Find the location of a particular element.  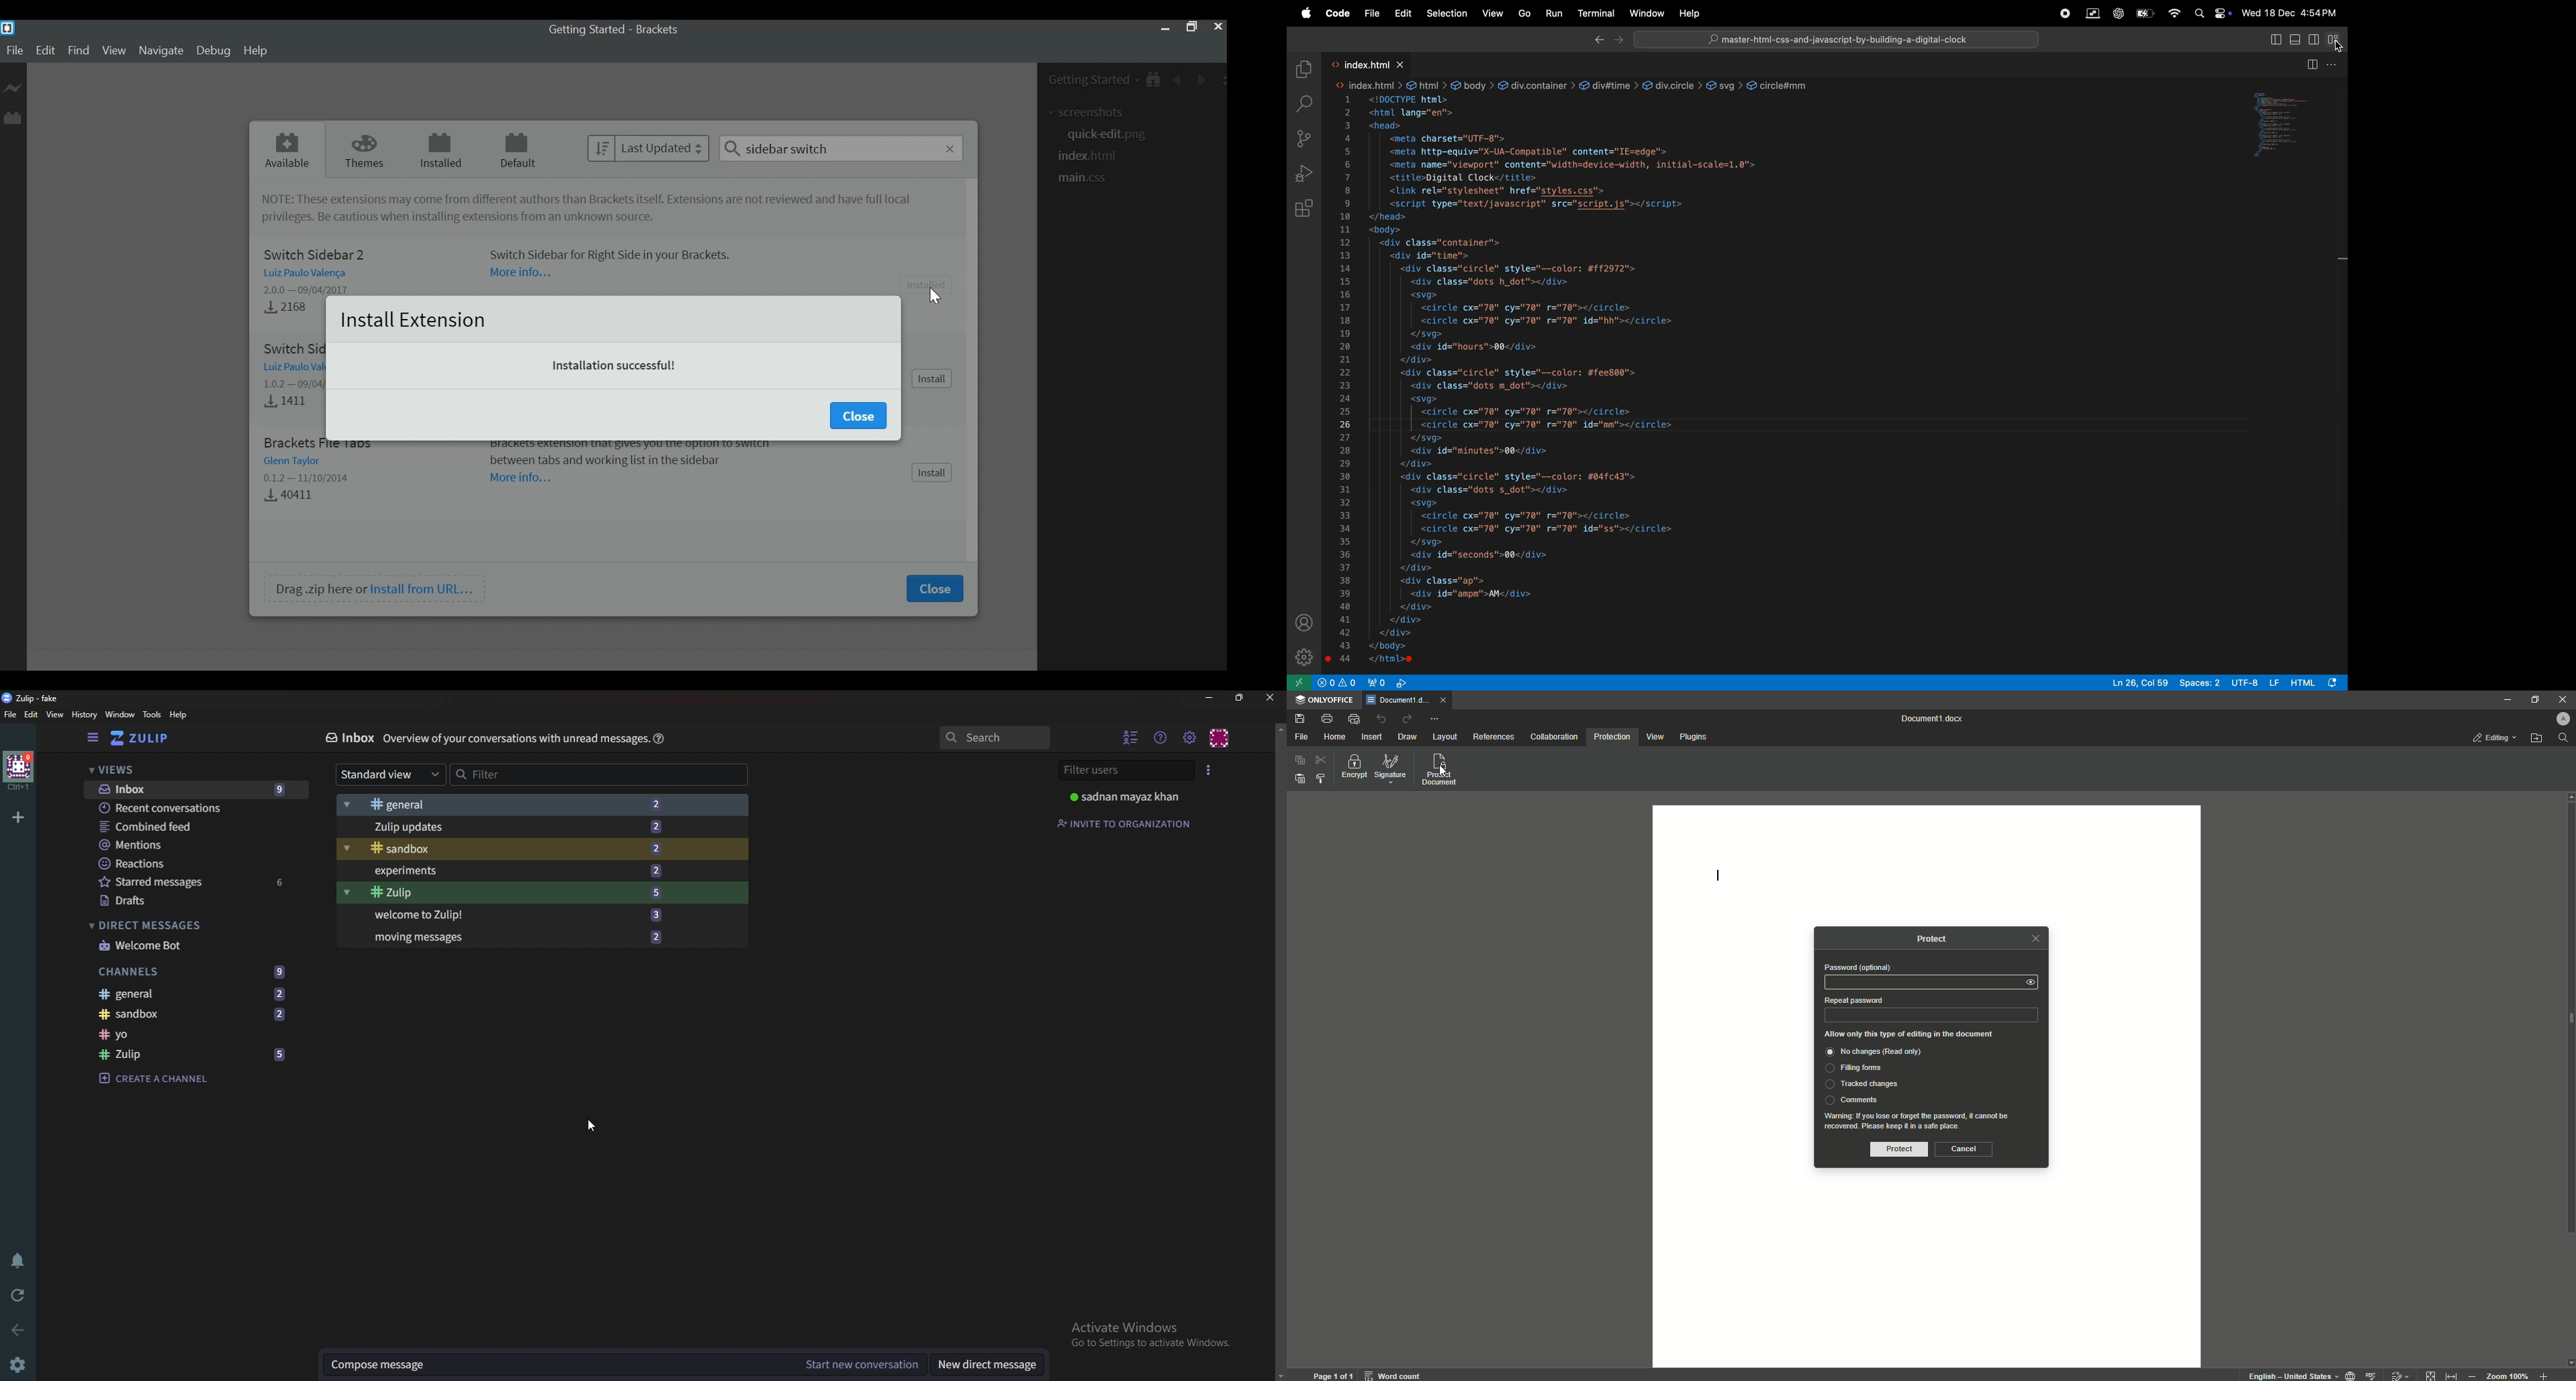

Home is located at coordinates (19, 770).